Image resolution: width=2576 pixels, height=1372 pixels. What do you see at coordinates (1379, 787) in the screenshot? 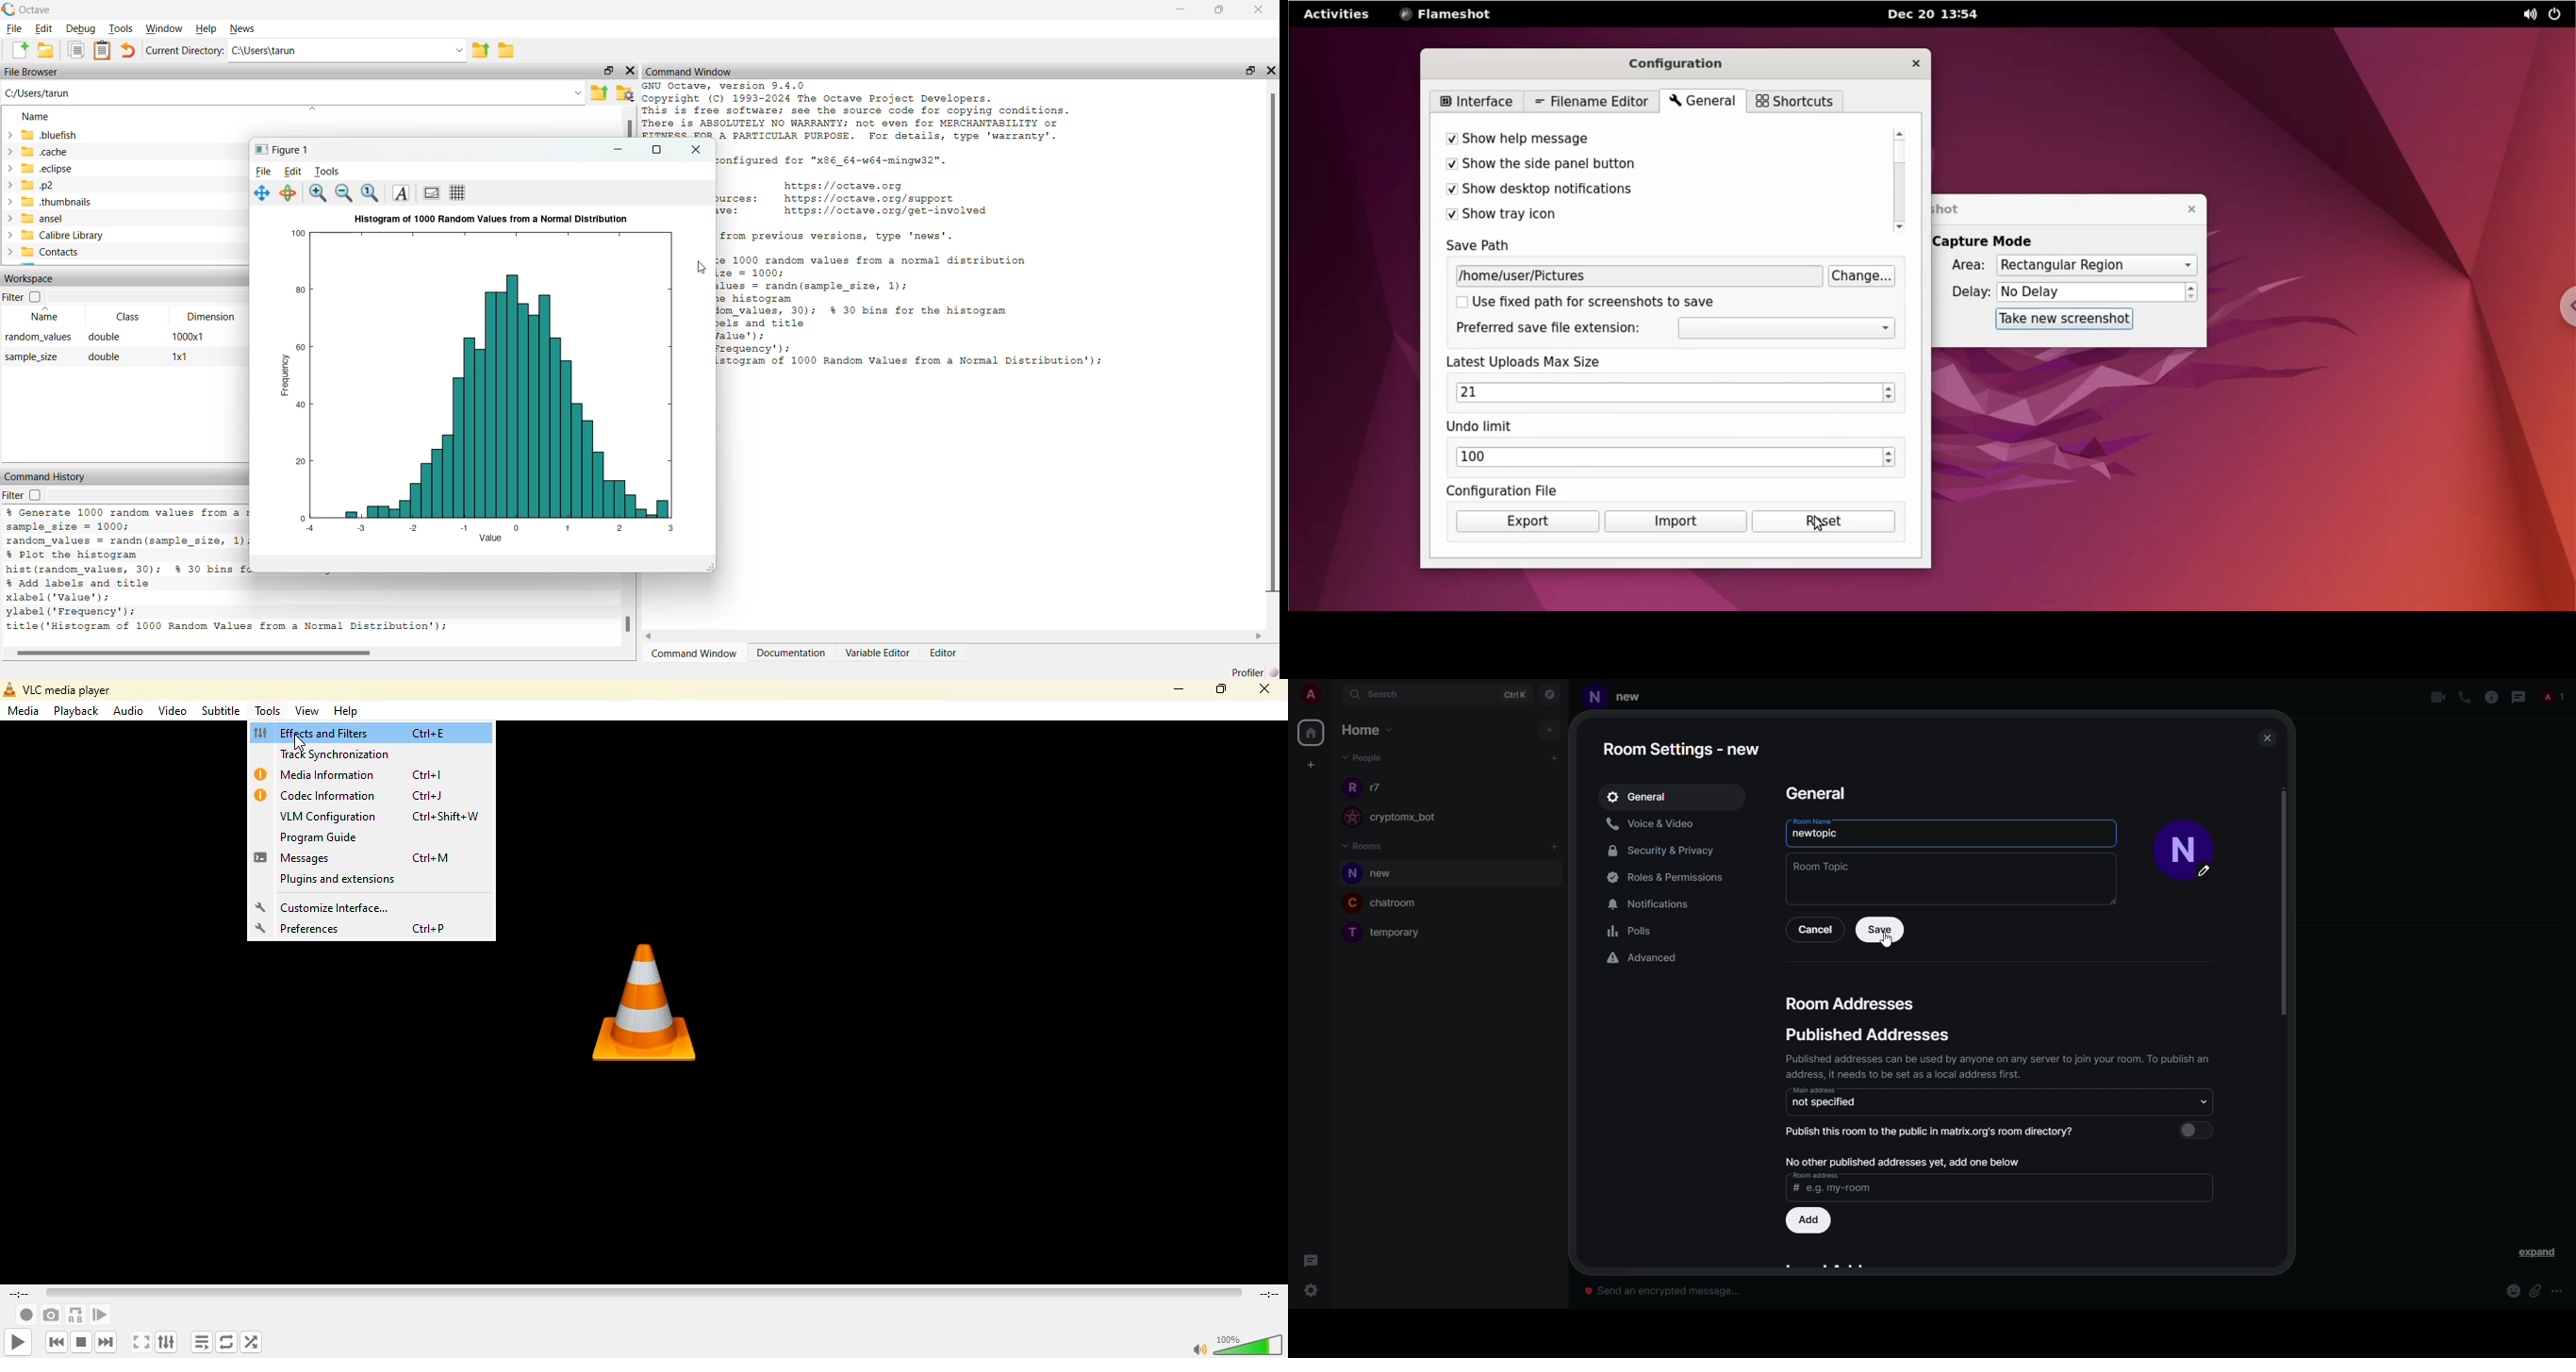
I see `people` at bounding box center [1379, 787].